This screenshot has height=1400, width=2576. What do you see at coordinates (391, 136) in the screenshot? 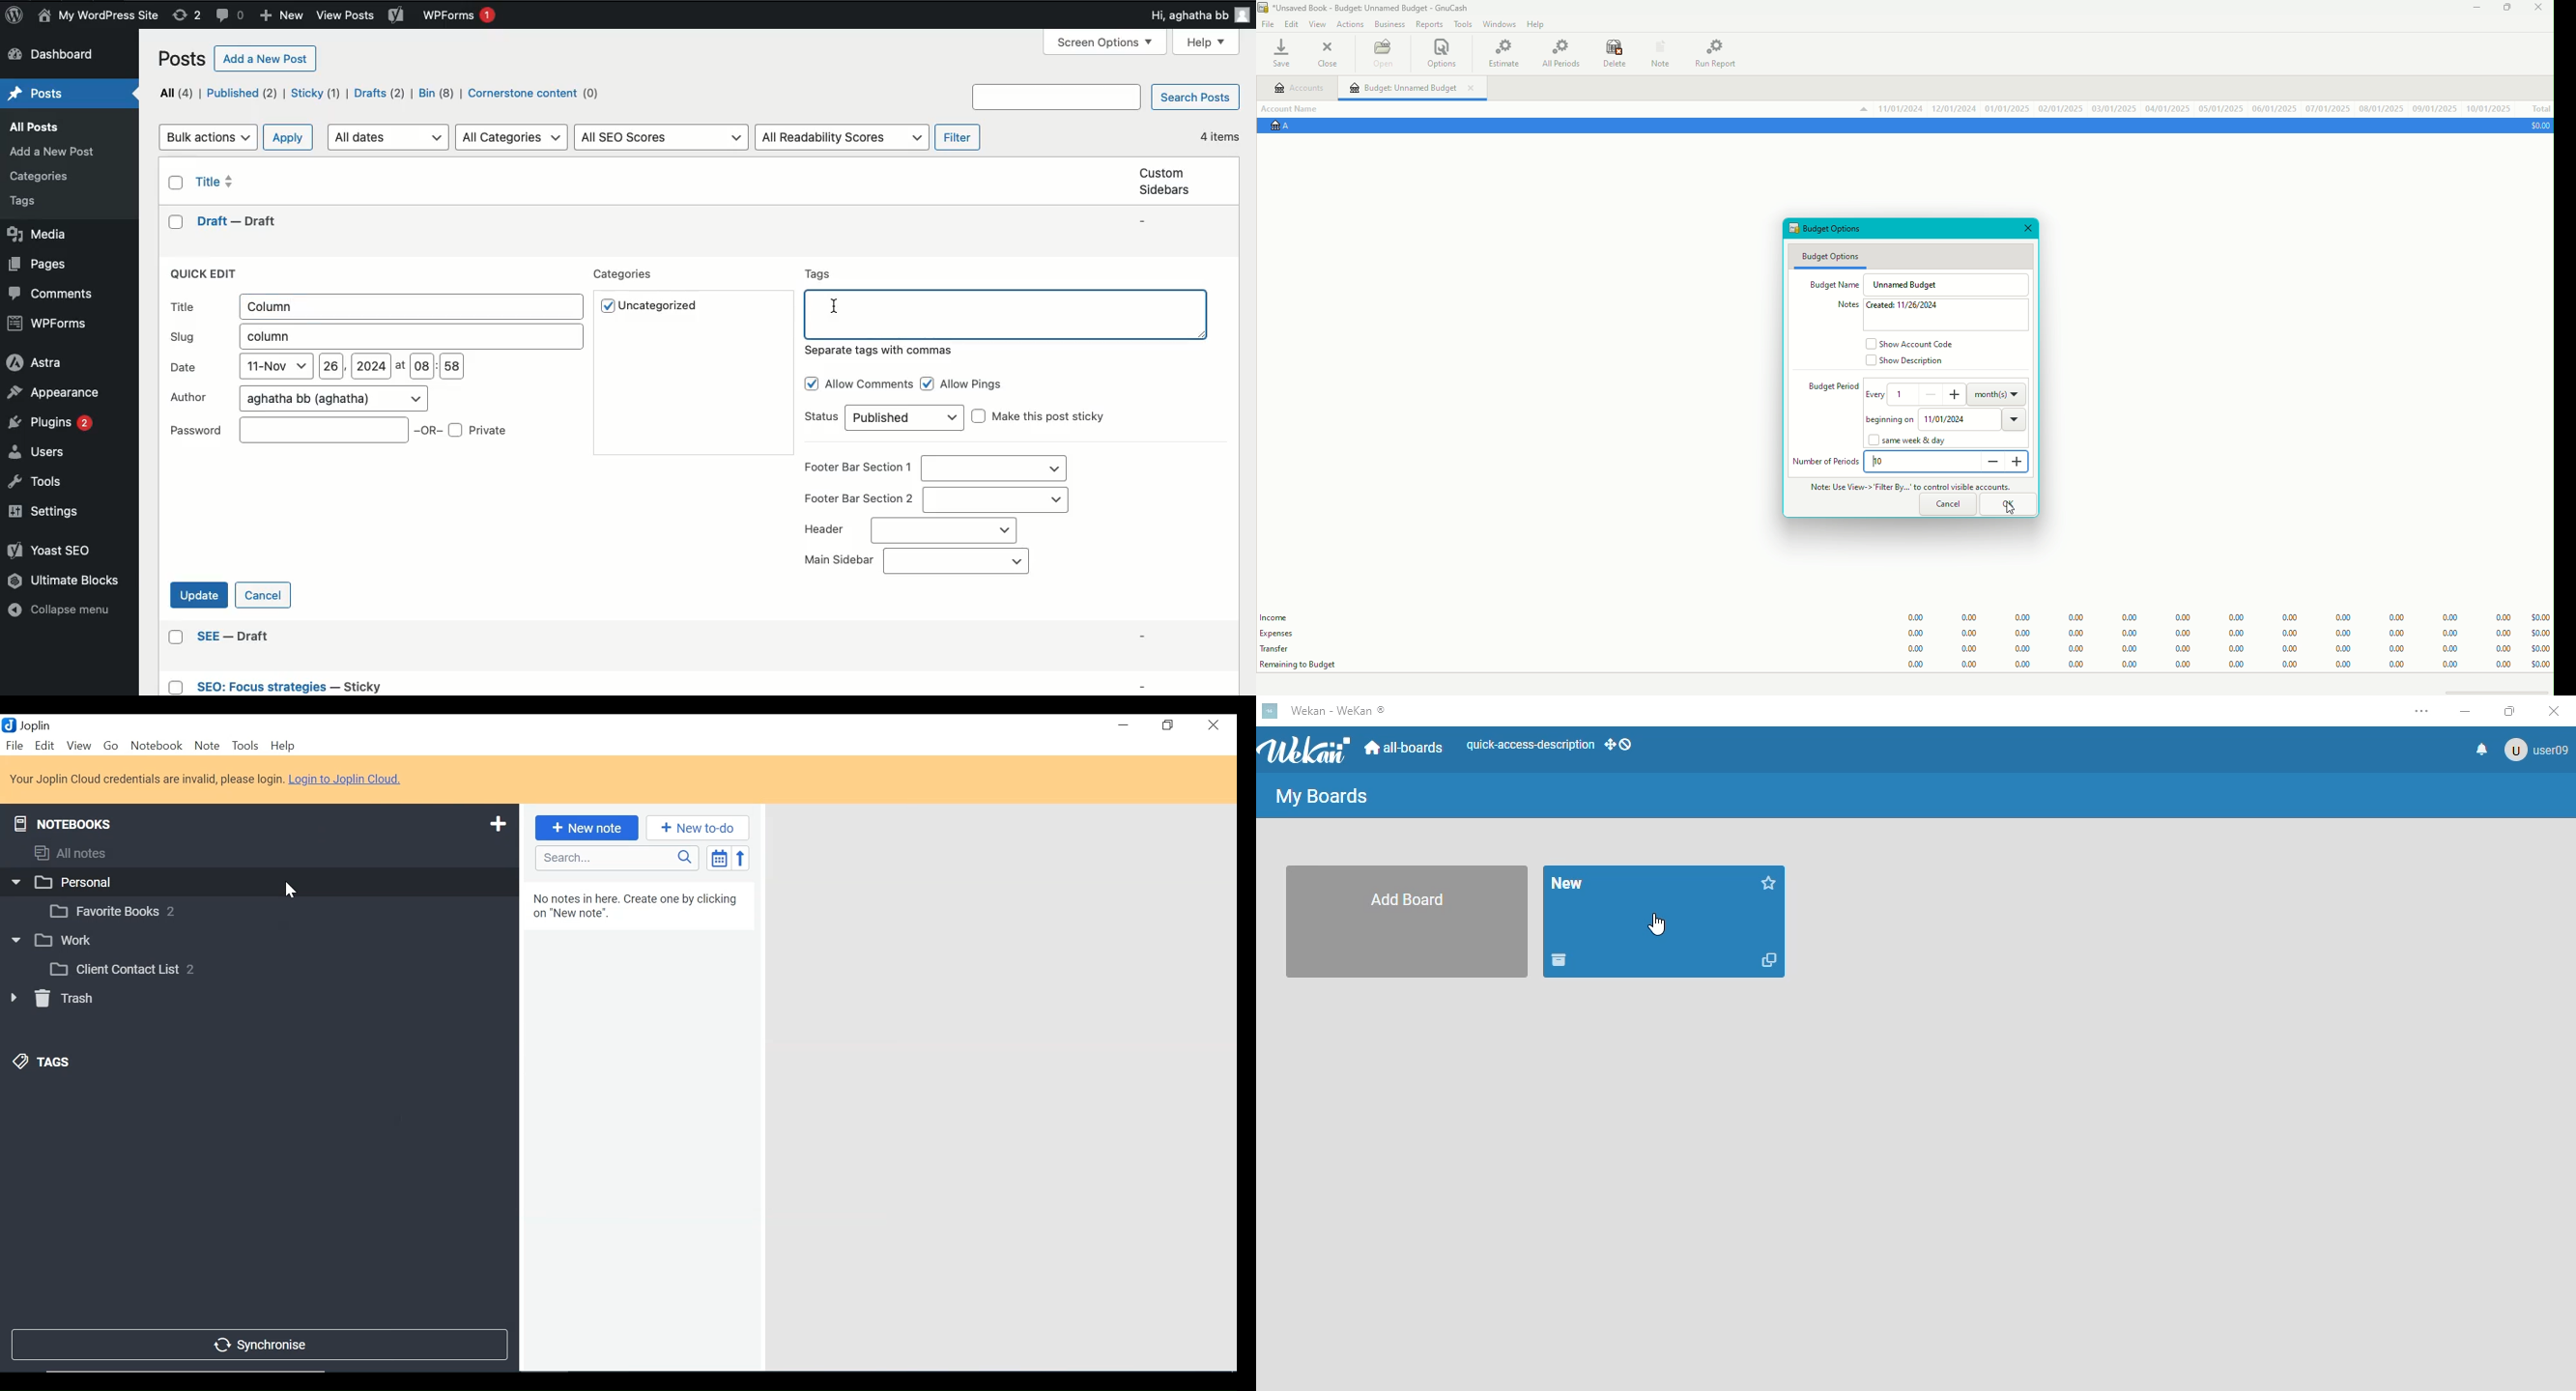
I see `All dates` at bounding box center [391, 136].